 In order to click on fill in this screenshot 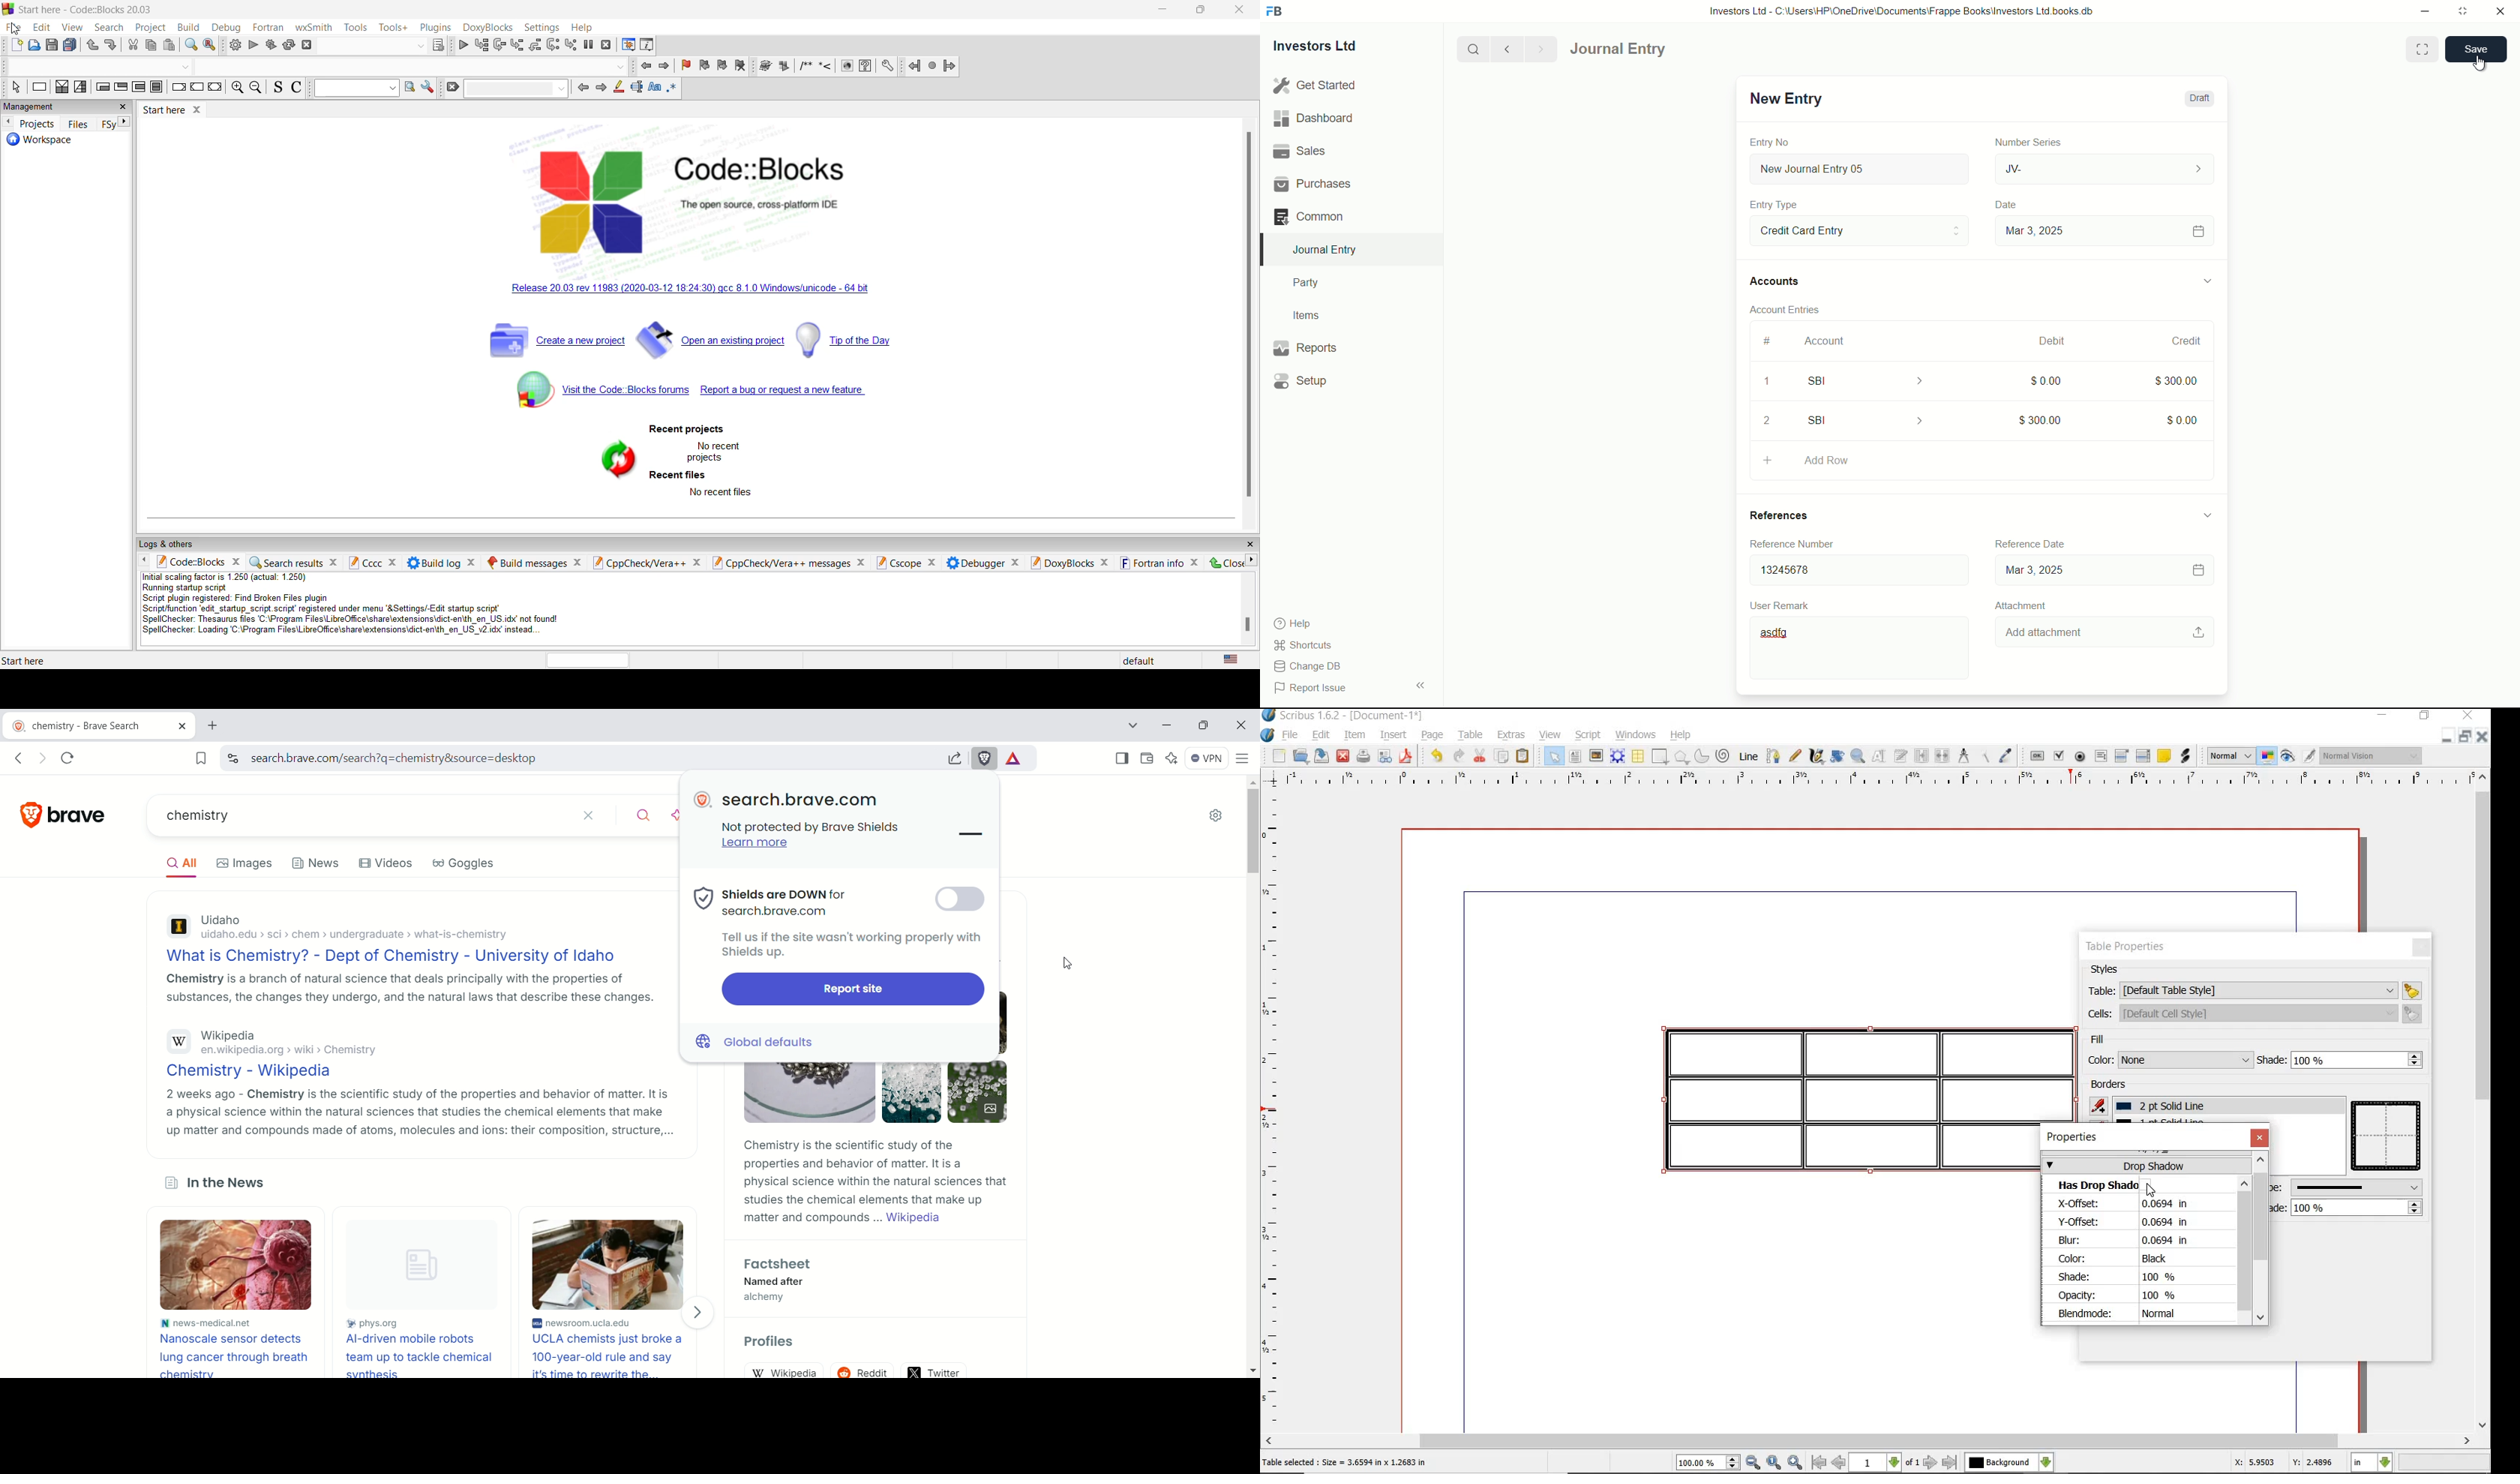, I will do `click(2118, 1041)`.